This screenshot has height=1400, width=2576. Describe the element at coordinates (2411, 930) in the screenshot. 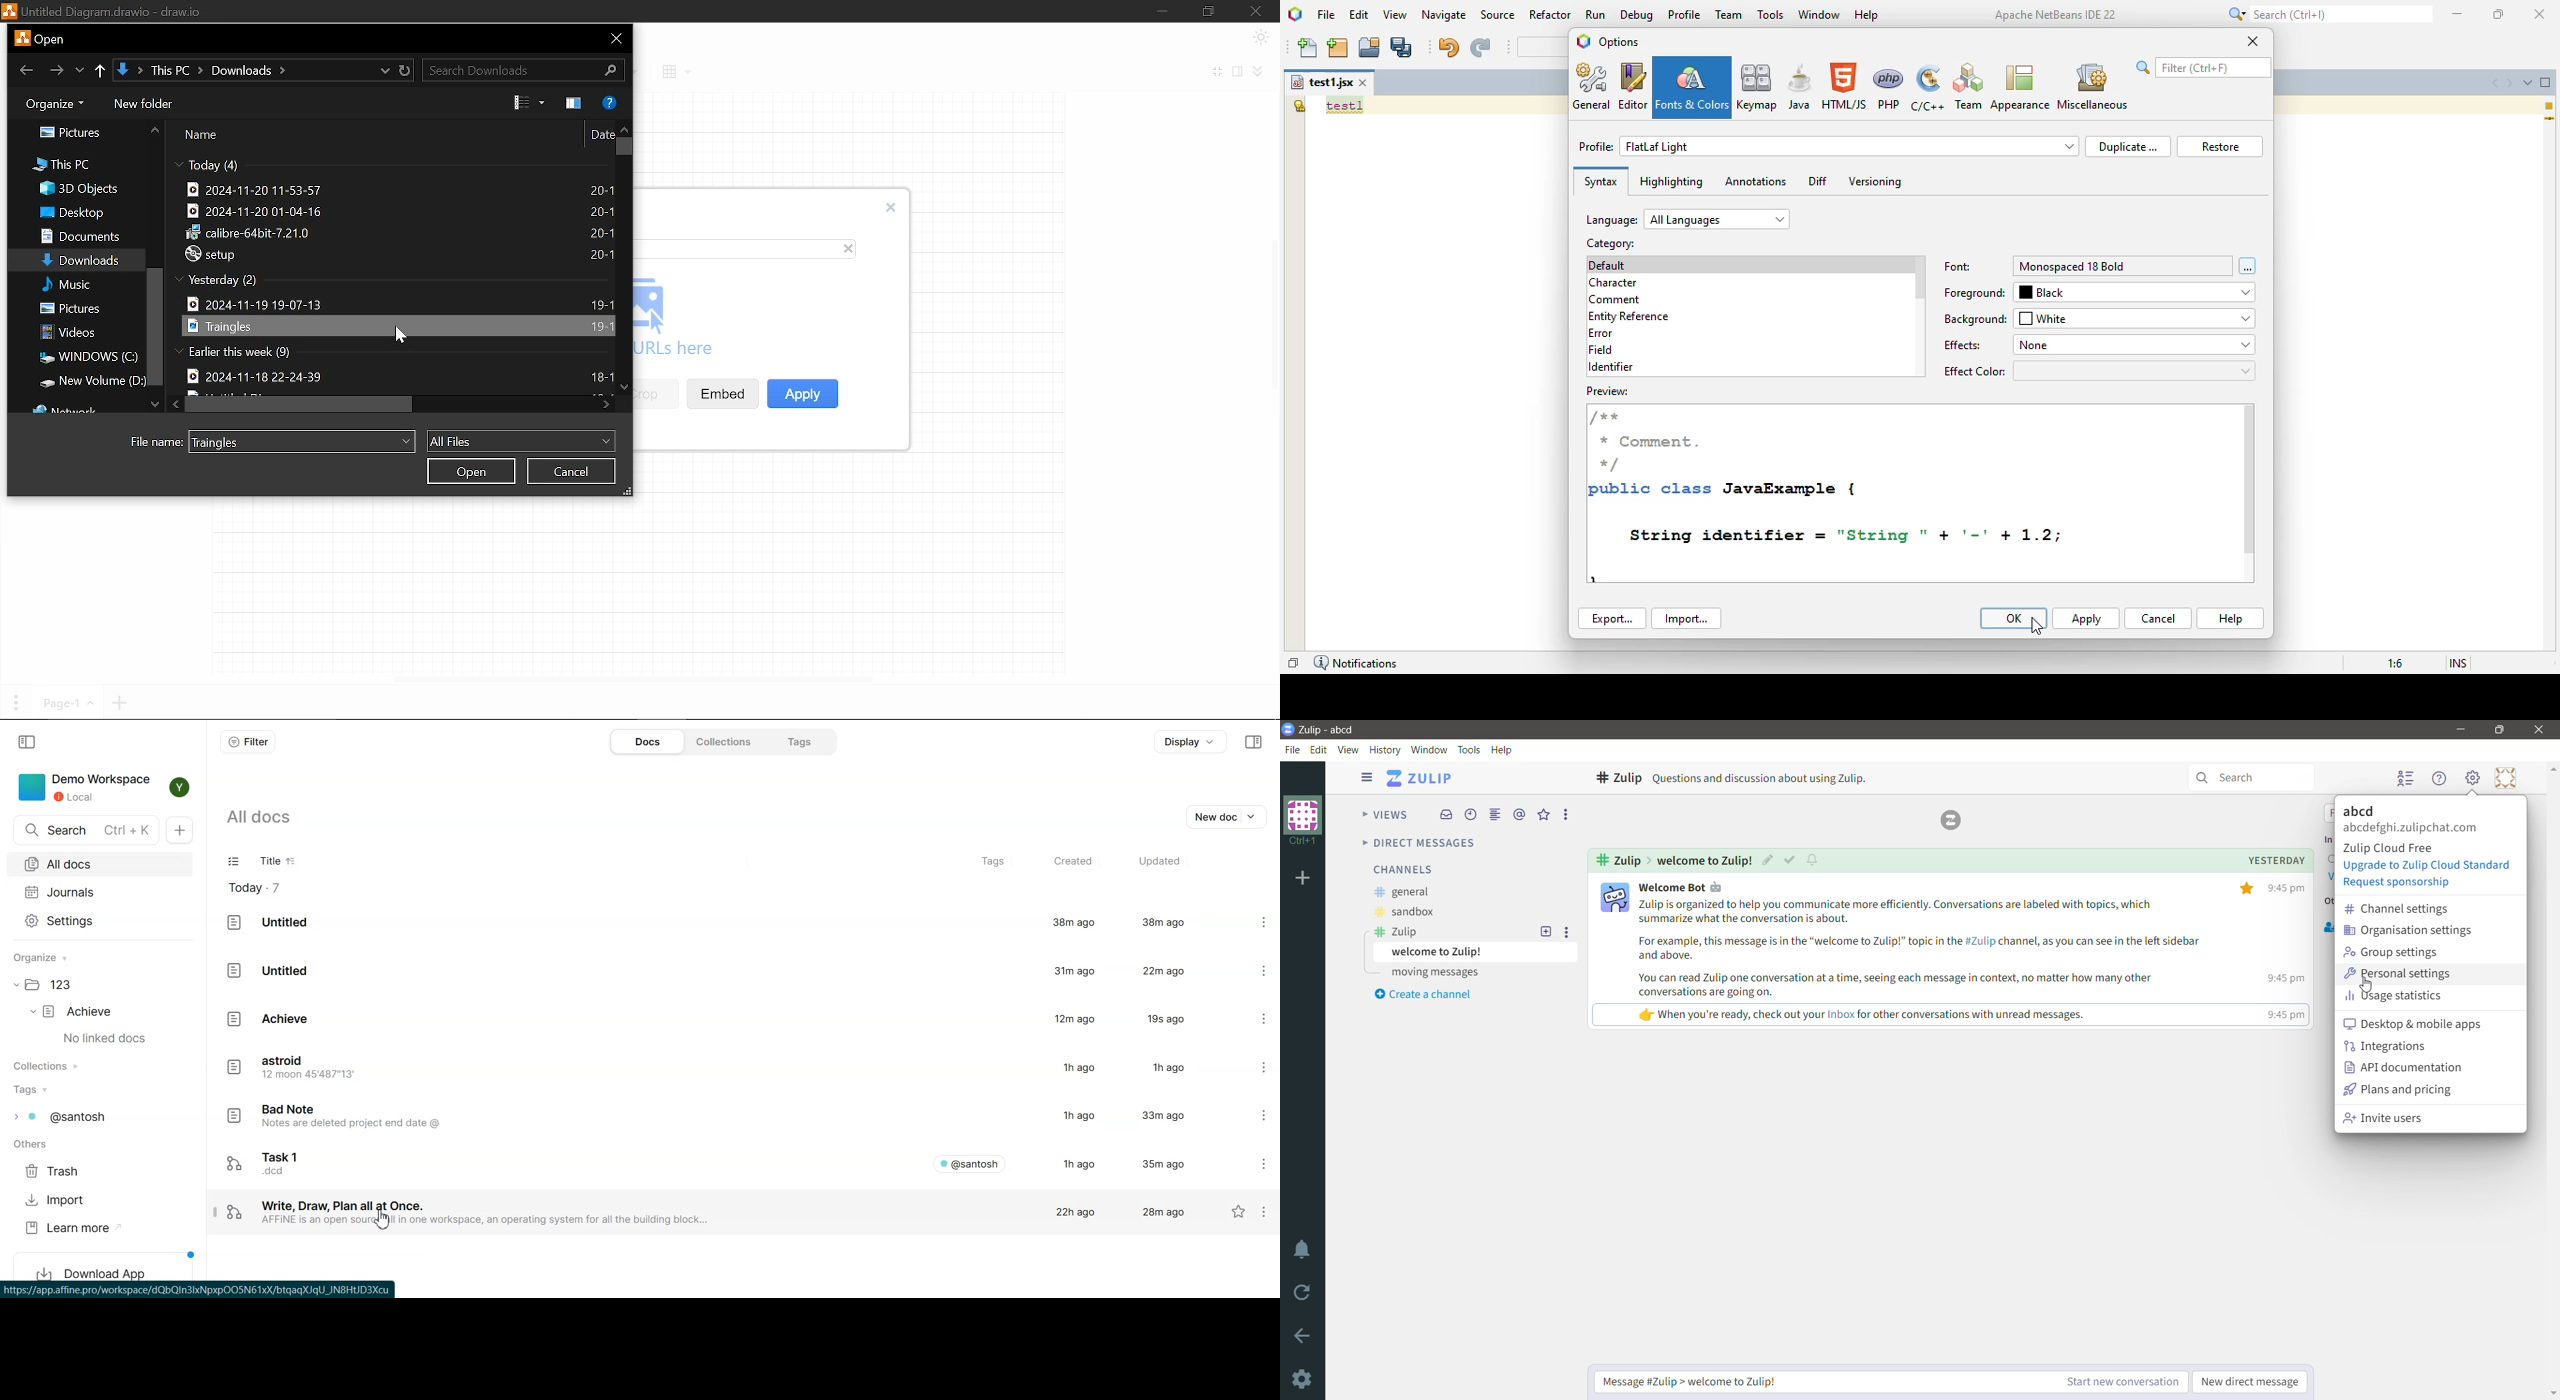

I see `Organization settings` at that location.